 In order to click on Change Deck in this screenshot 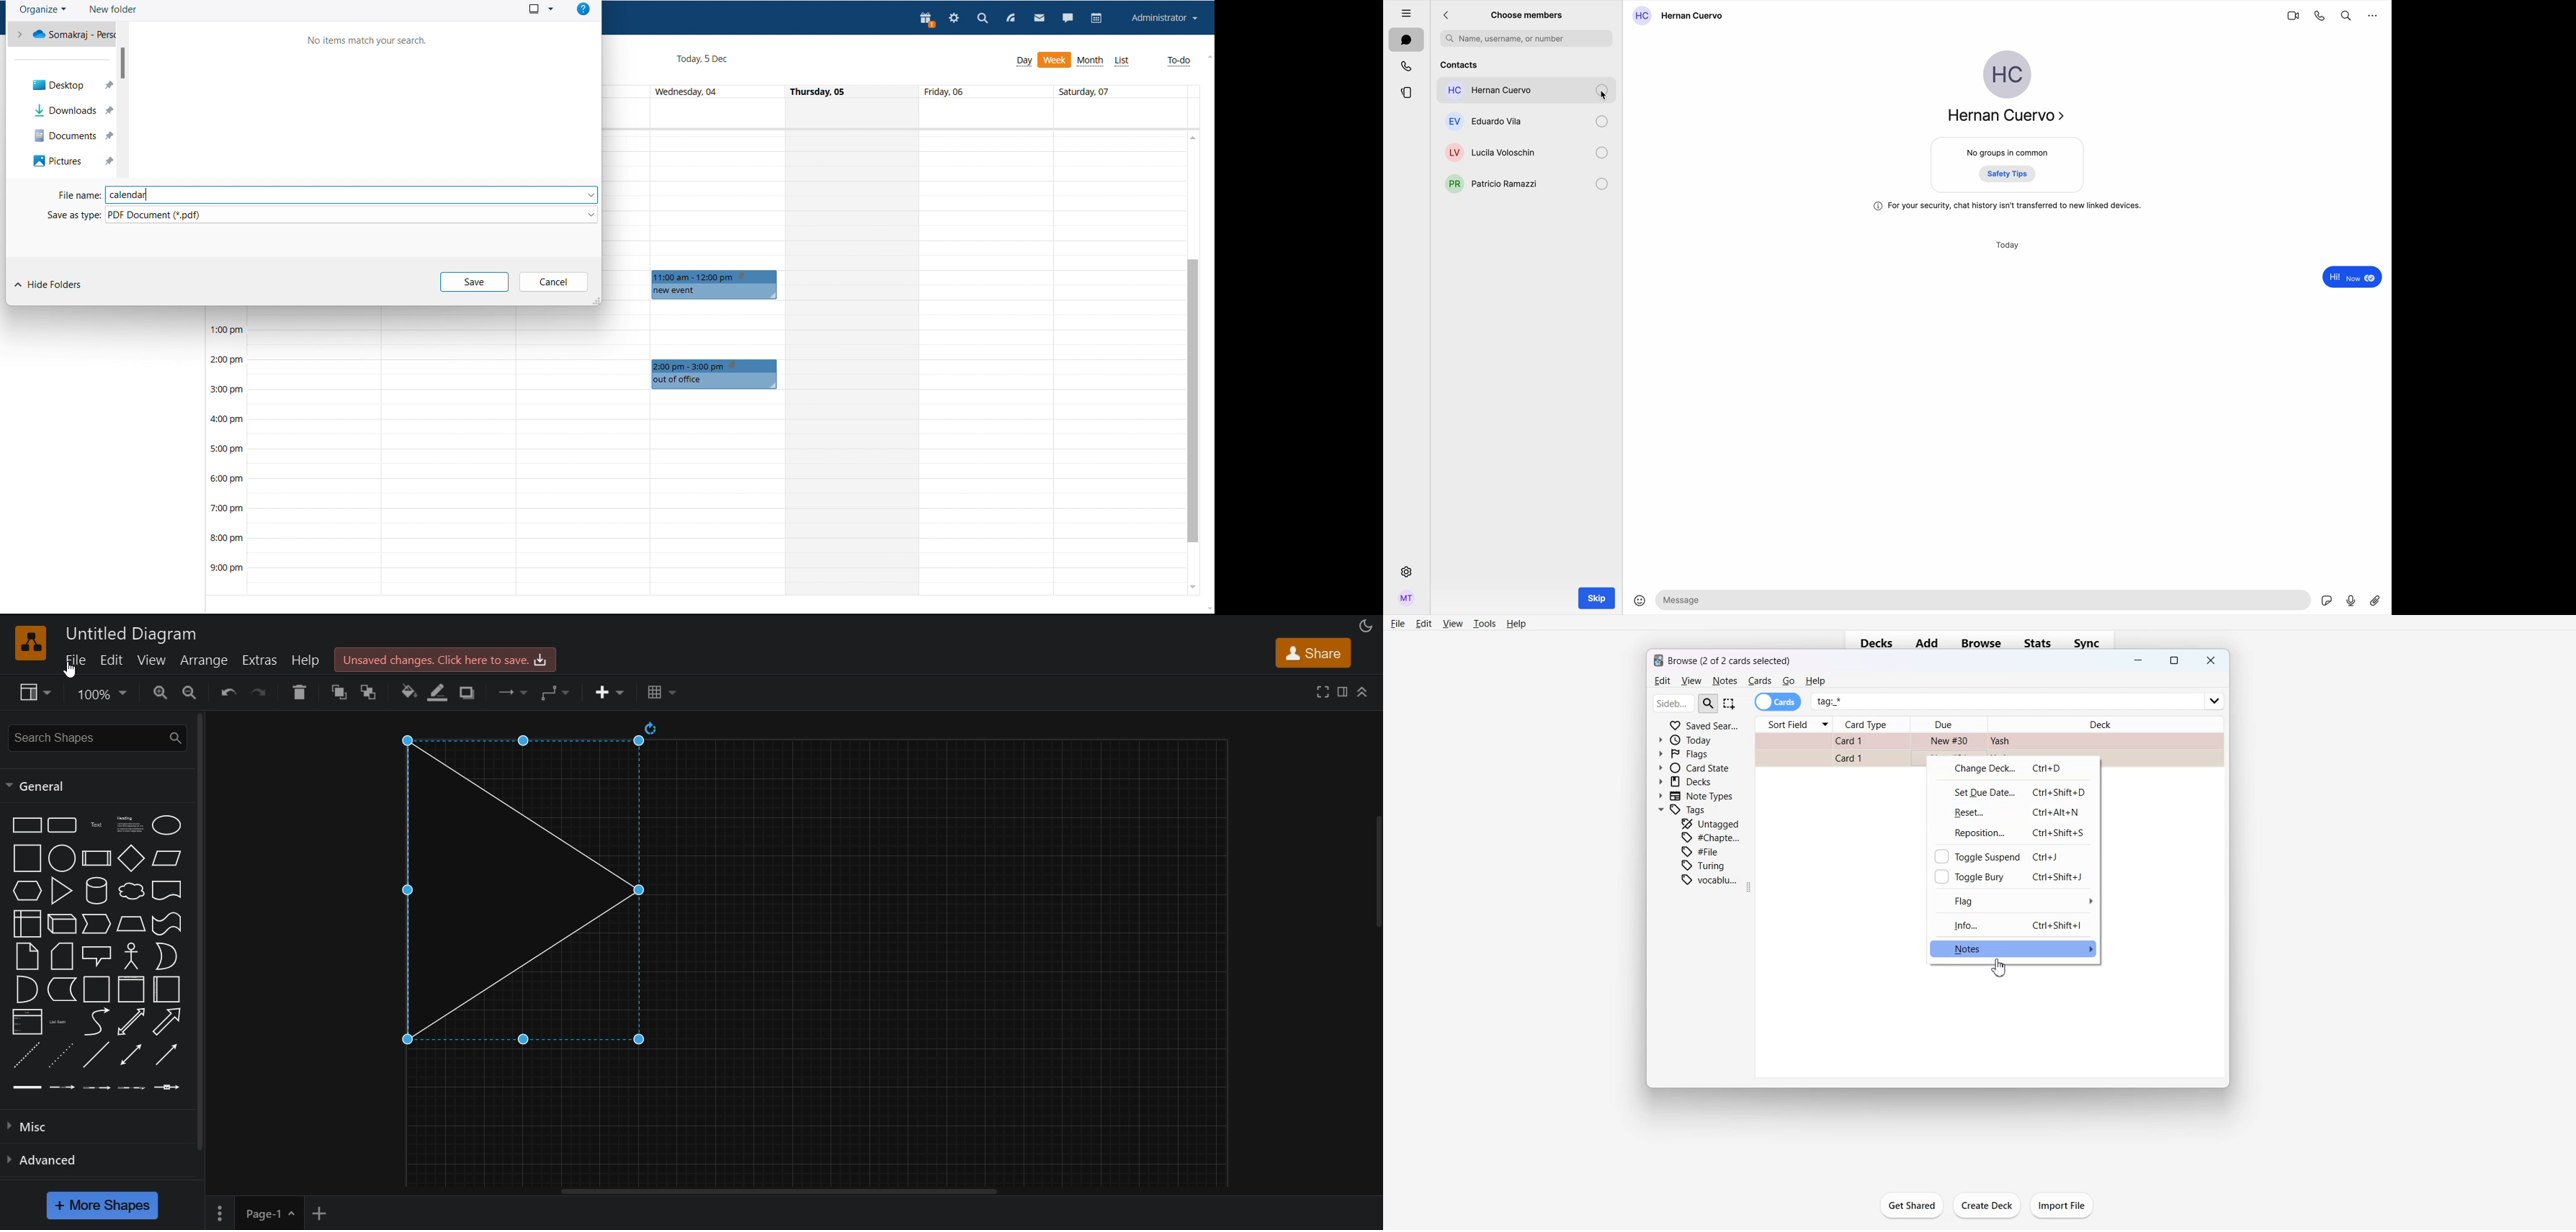, I will do `click(2013, 769)`.